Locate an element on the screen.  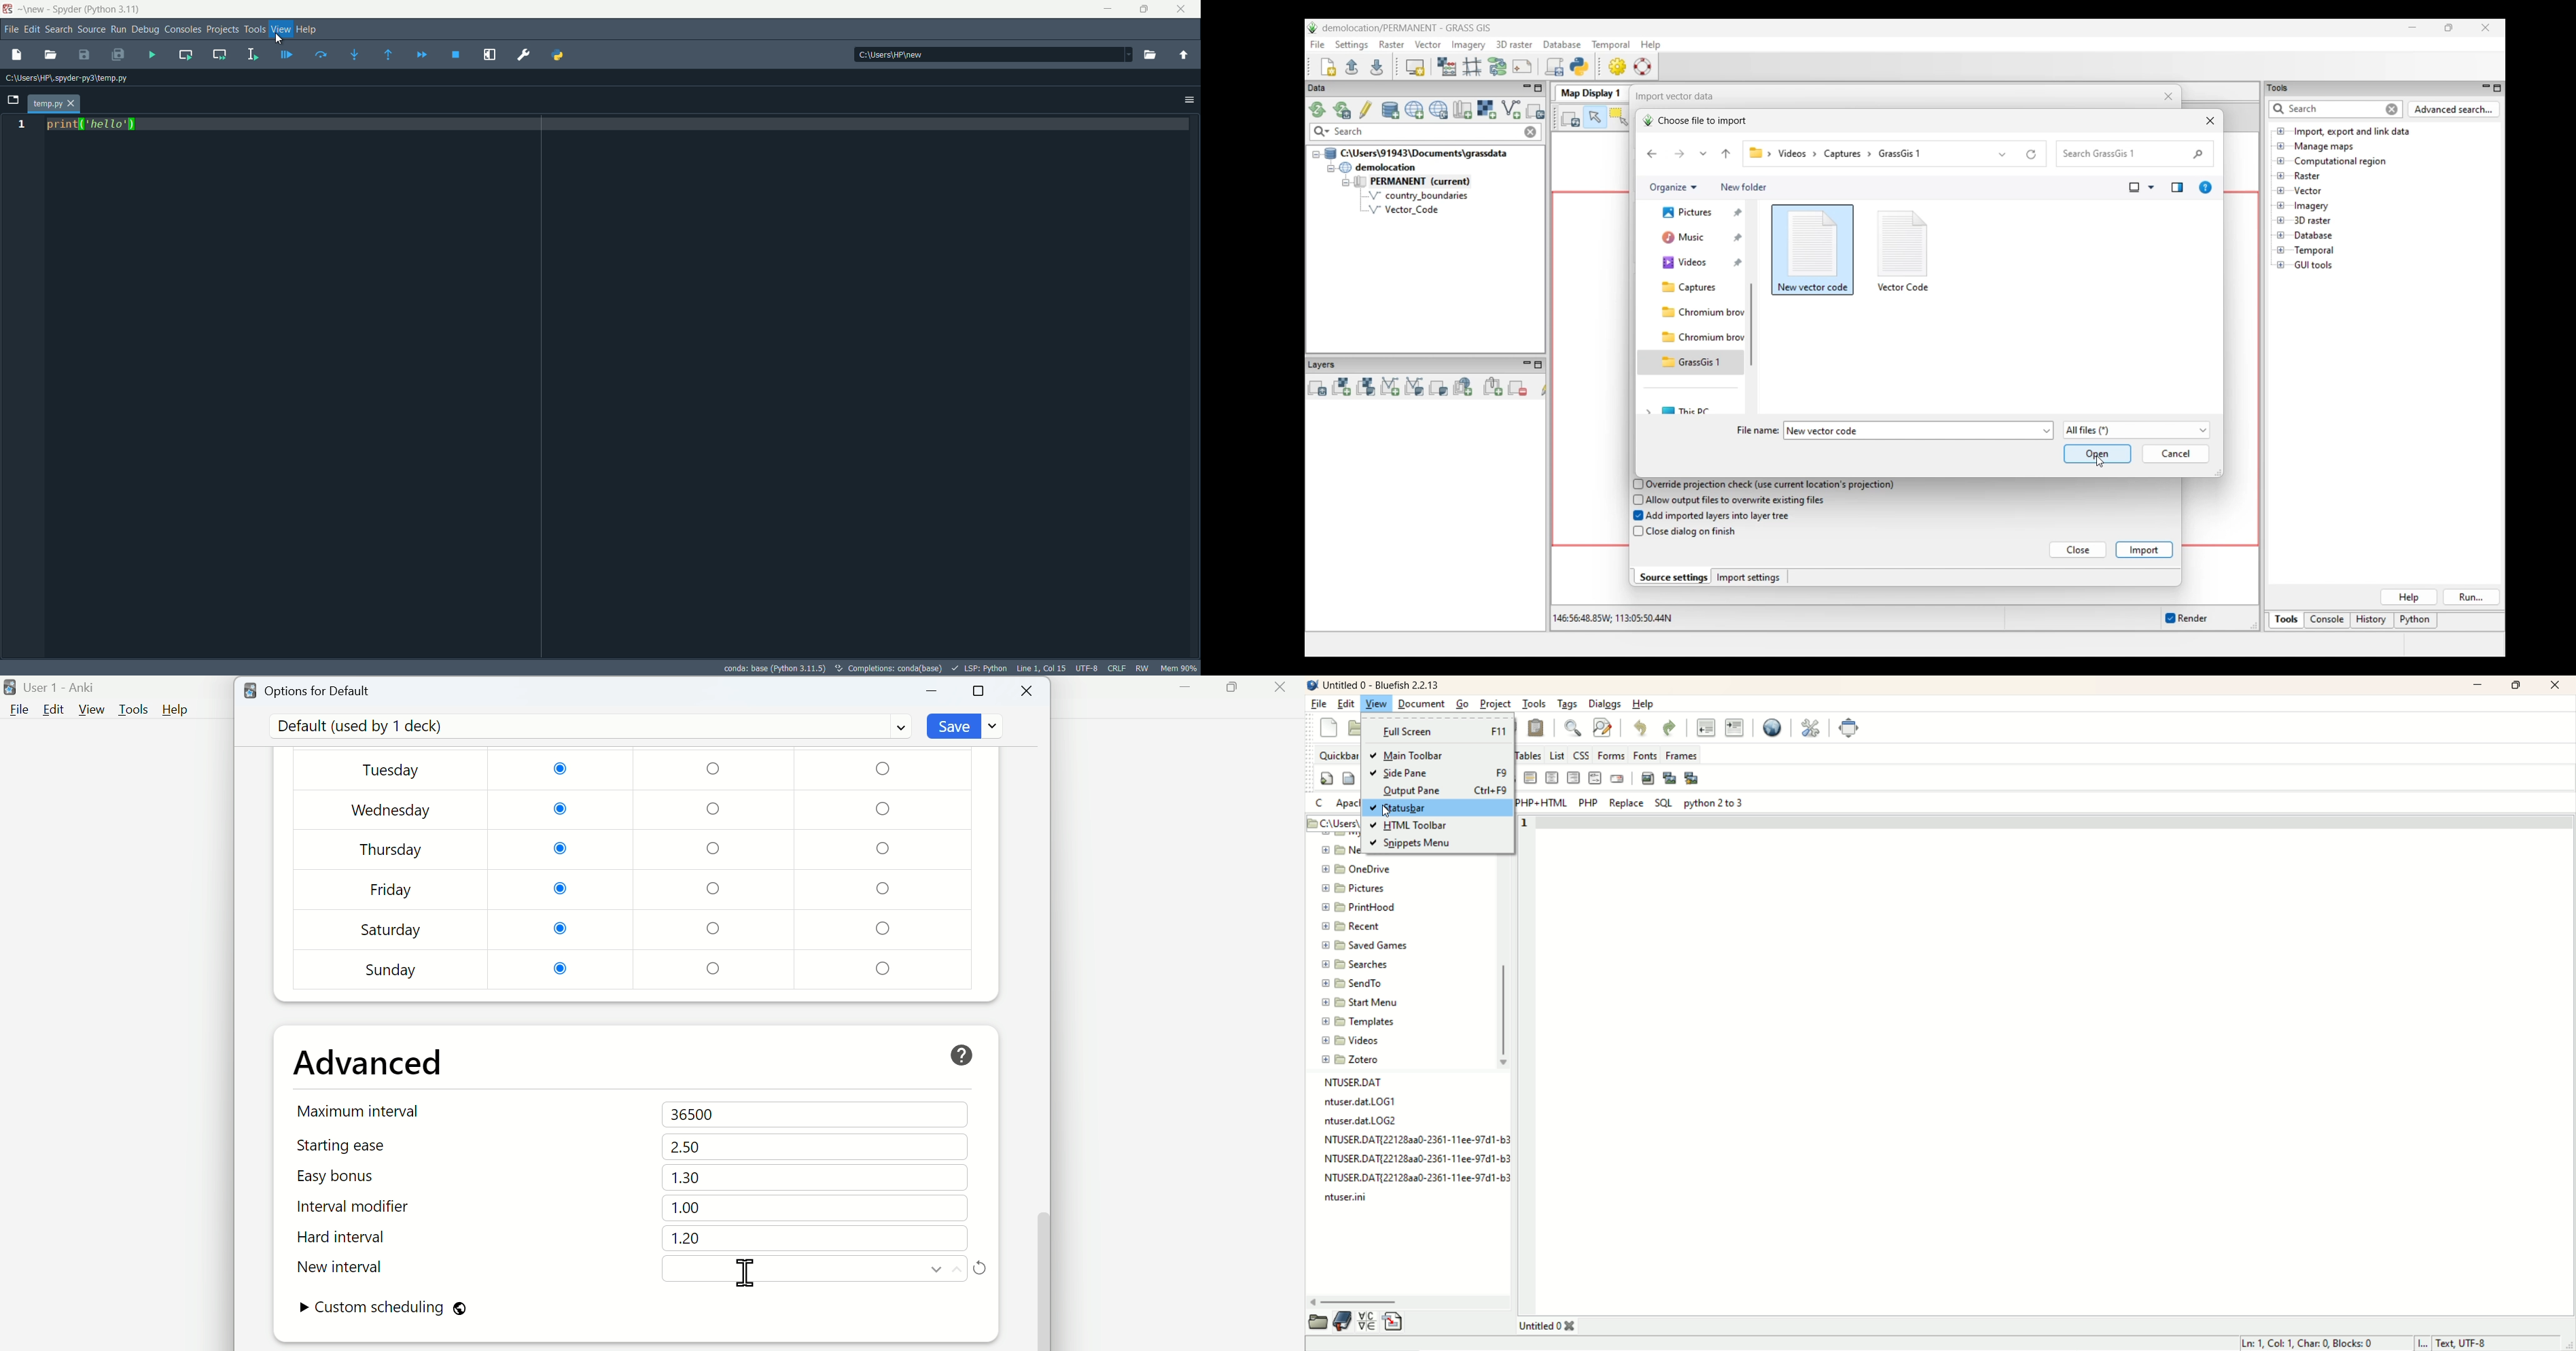
Close is located at coordinates (1280, 688).